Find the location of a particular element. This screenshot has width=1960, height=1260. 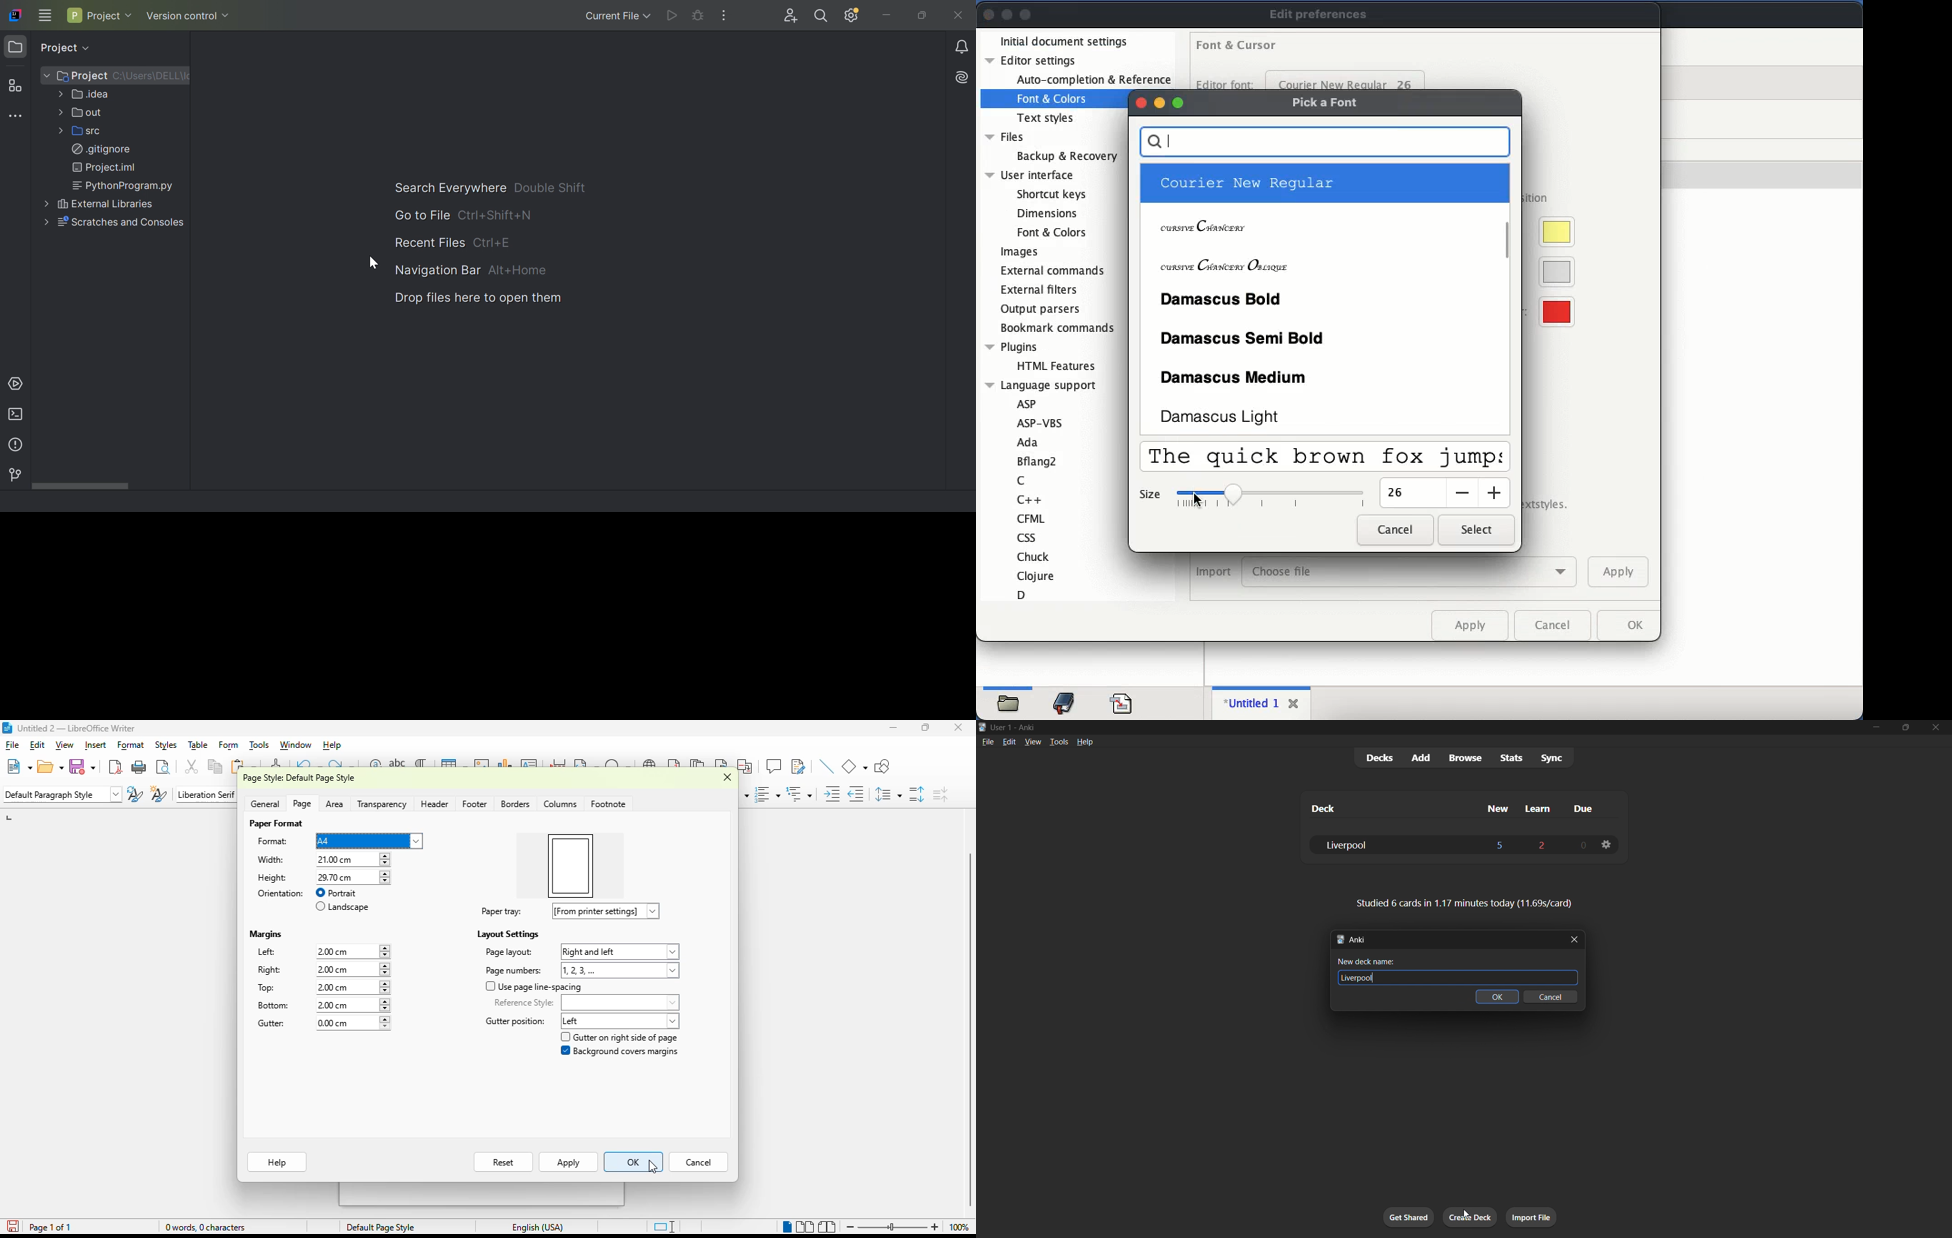

size is located at coordinates (1152, 495).